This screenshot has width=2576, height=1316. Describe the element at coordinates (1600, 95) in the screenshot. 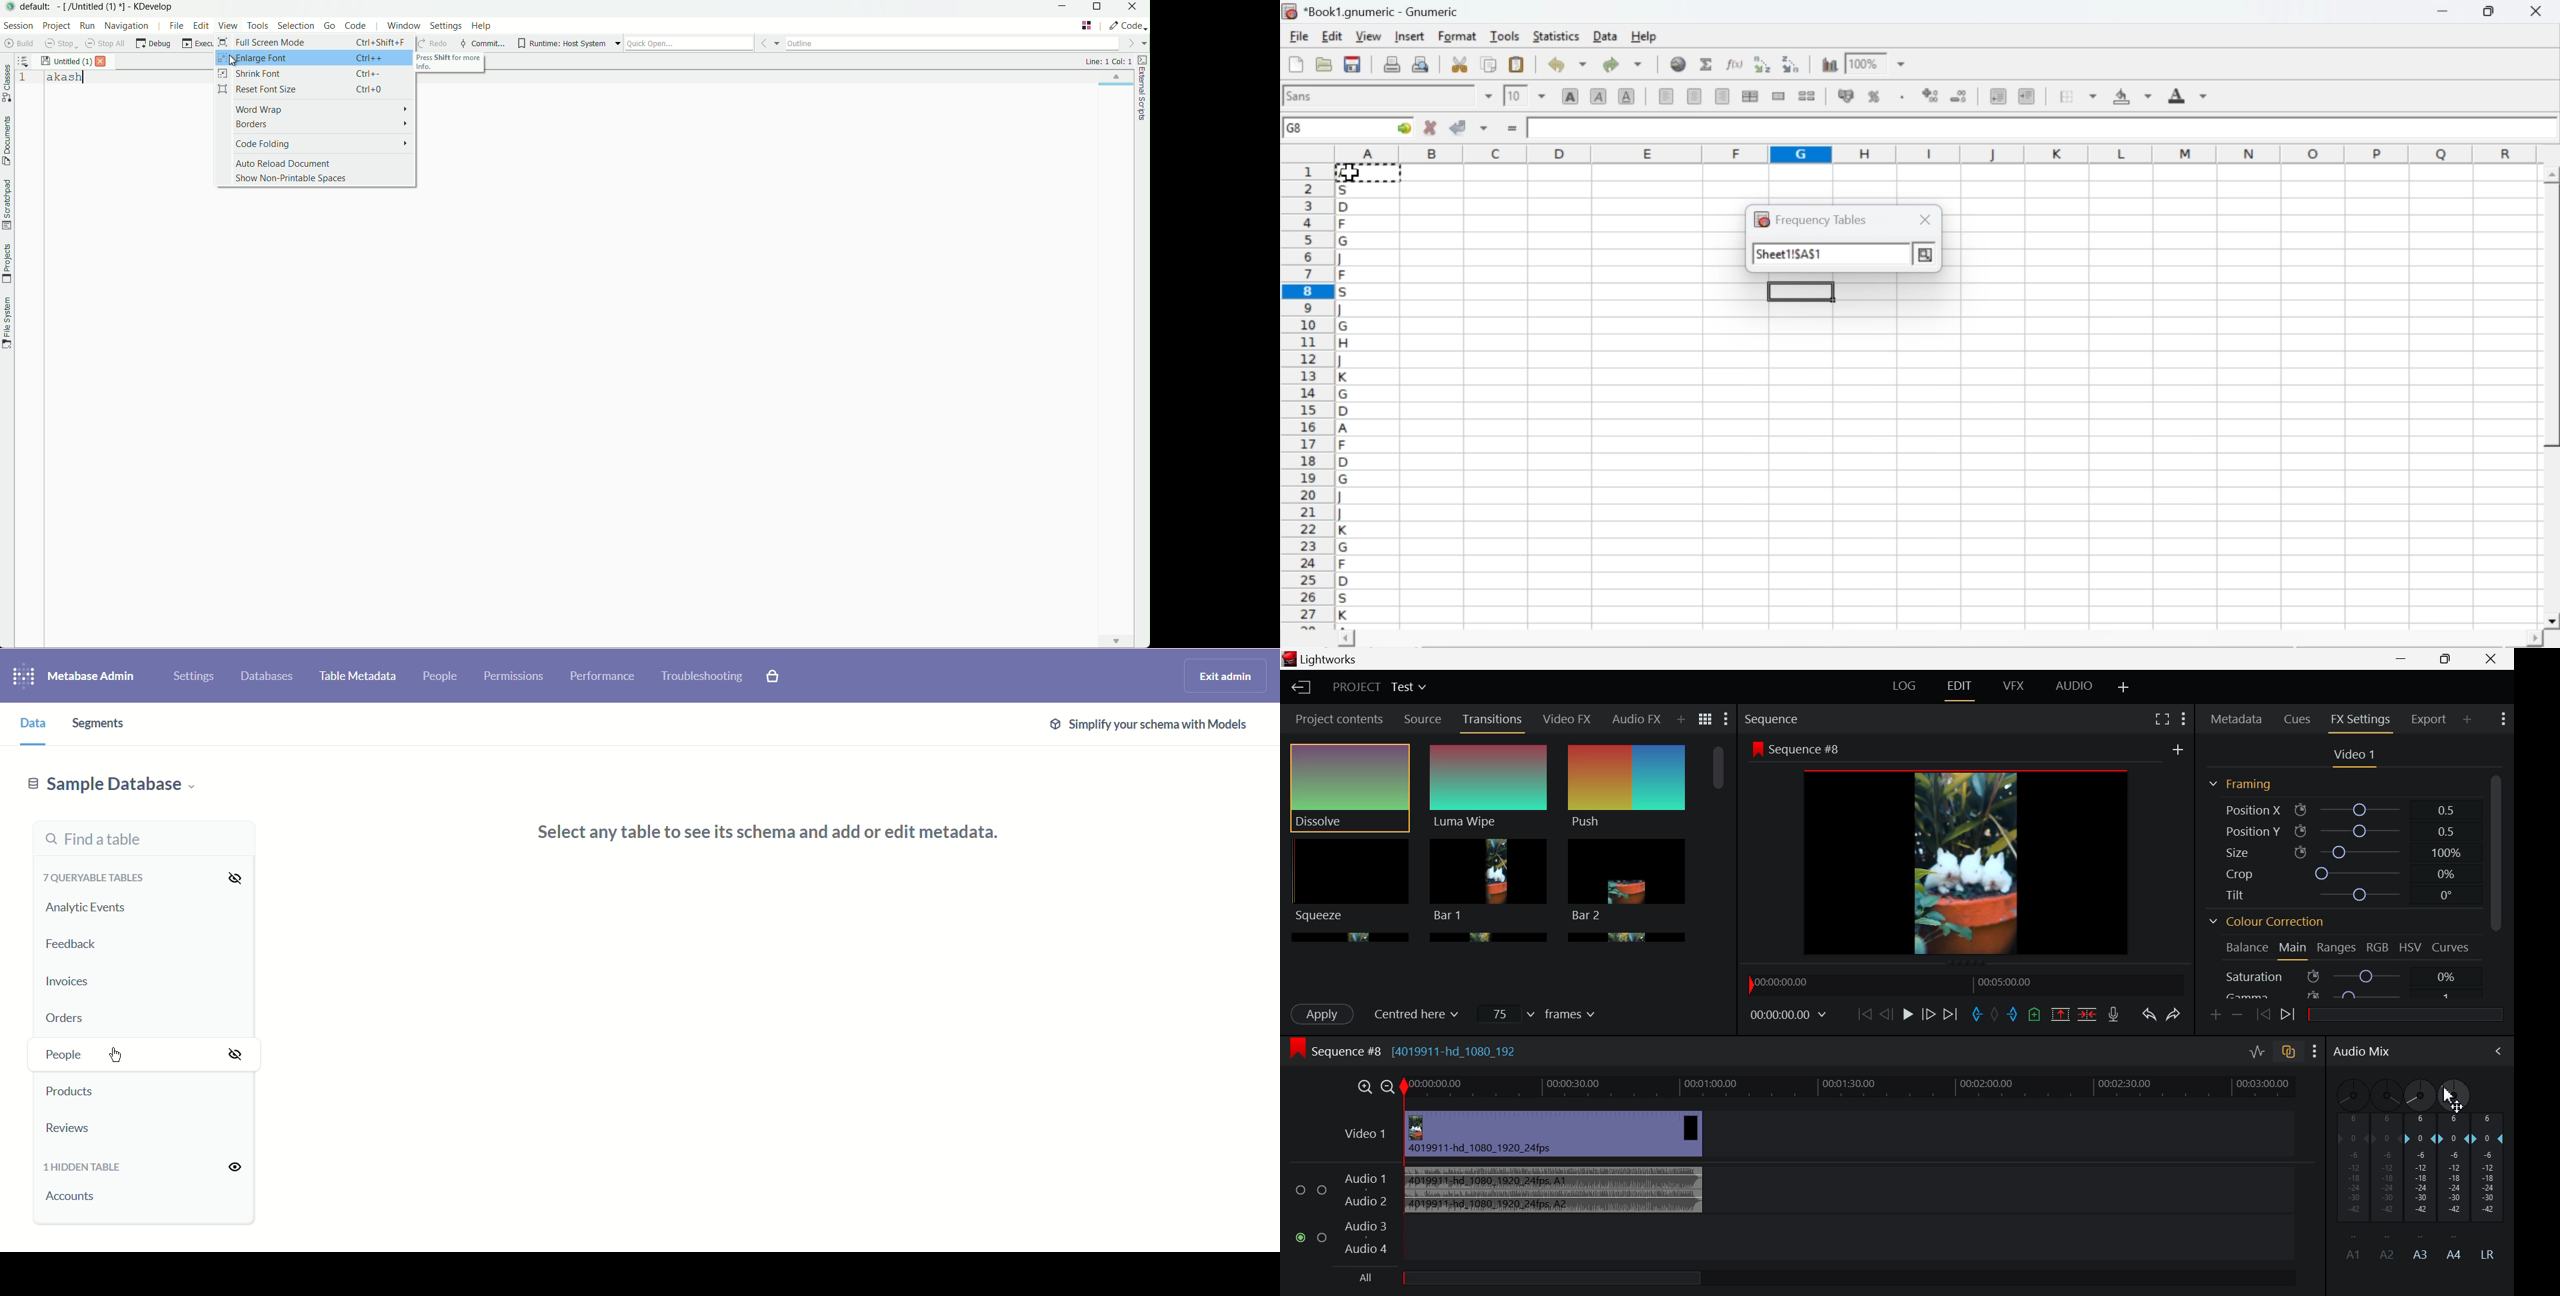

I see `italic` at that location.